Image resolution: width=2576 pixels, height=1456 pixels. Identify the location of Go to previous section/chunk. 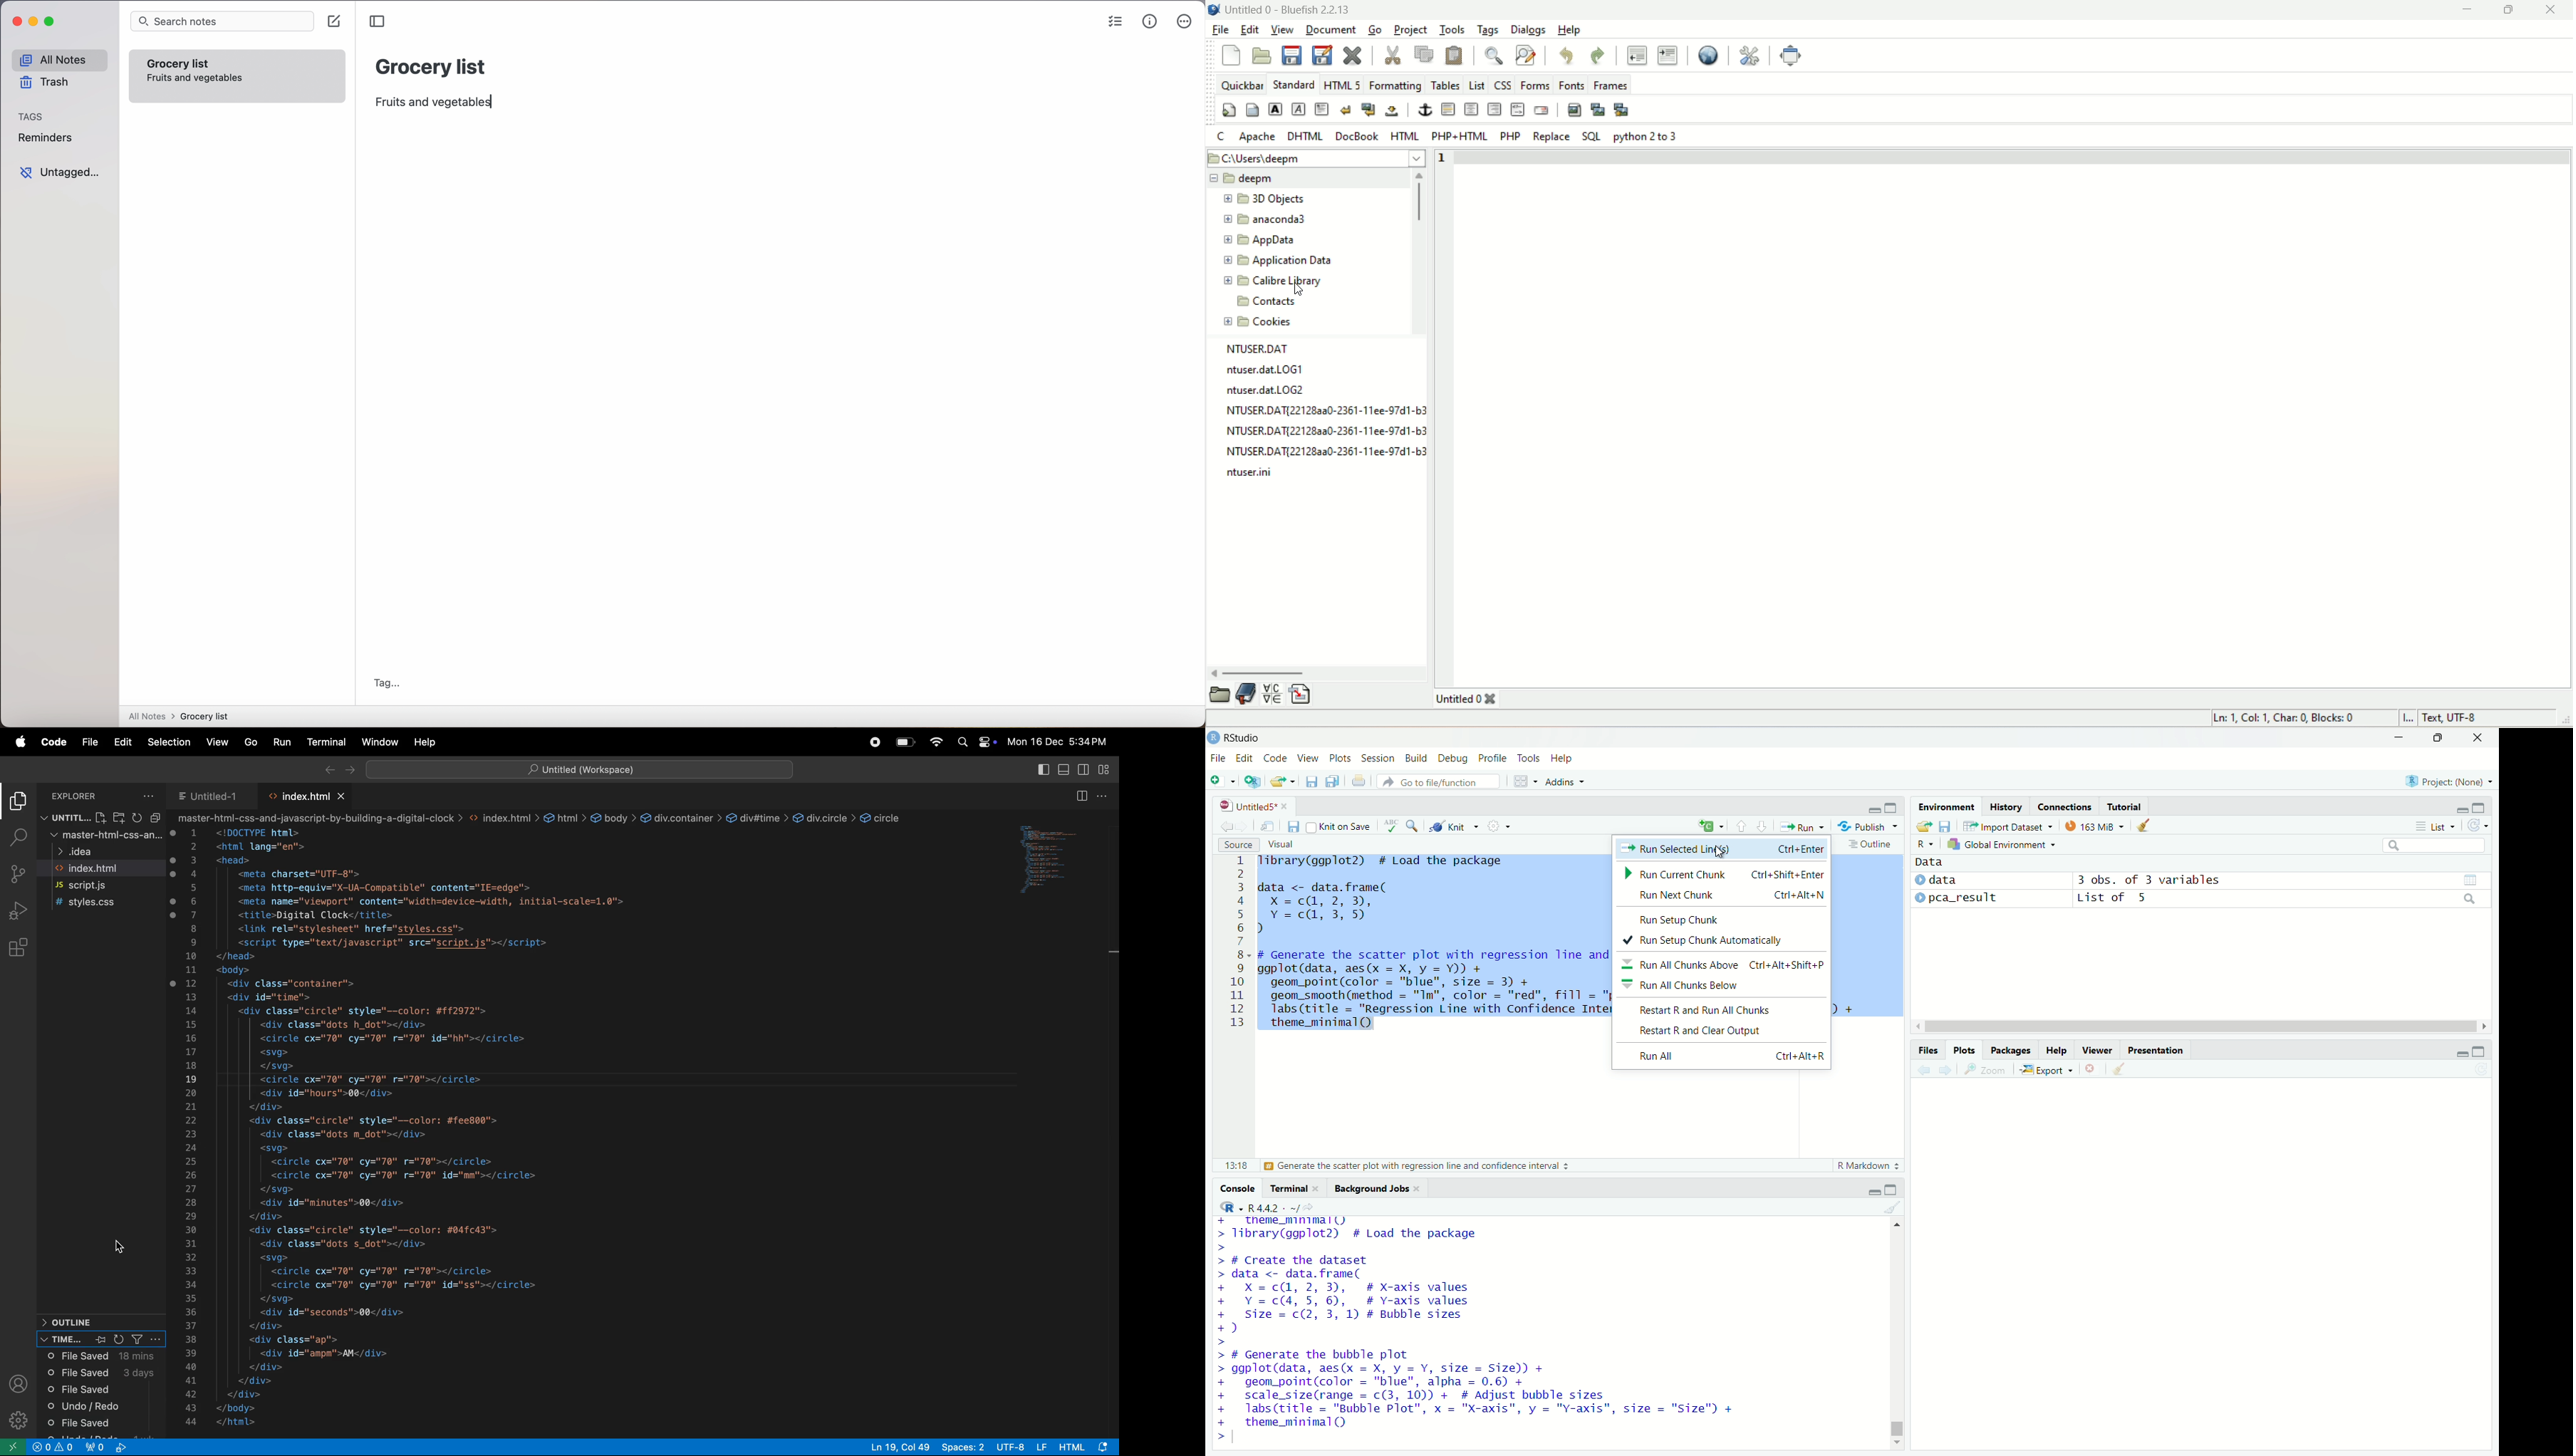
(1740, 825).